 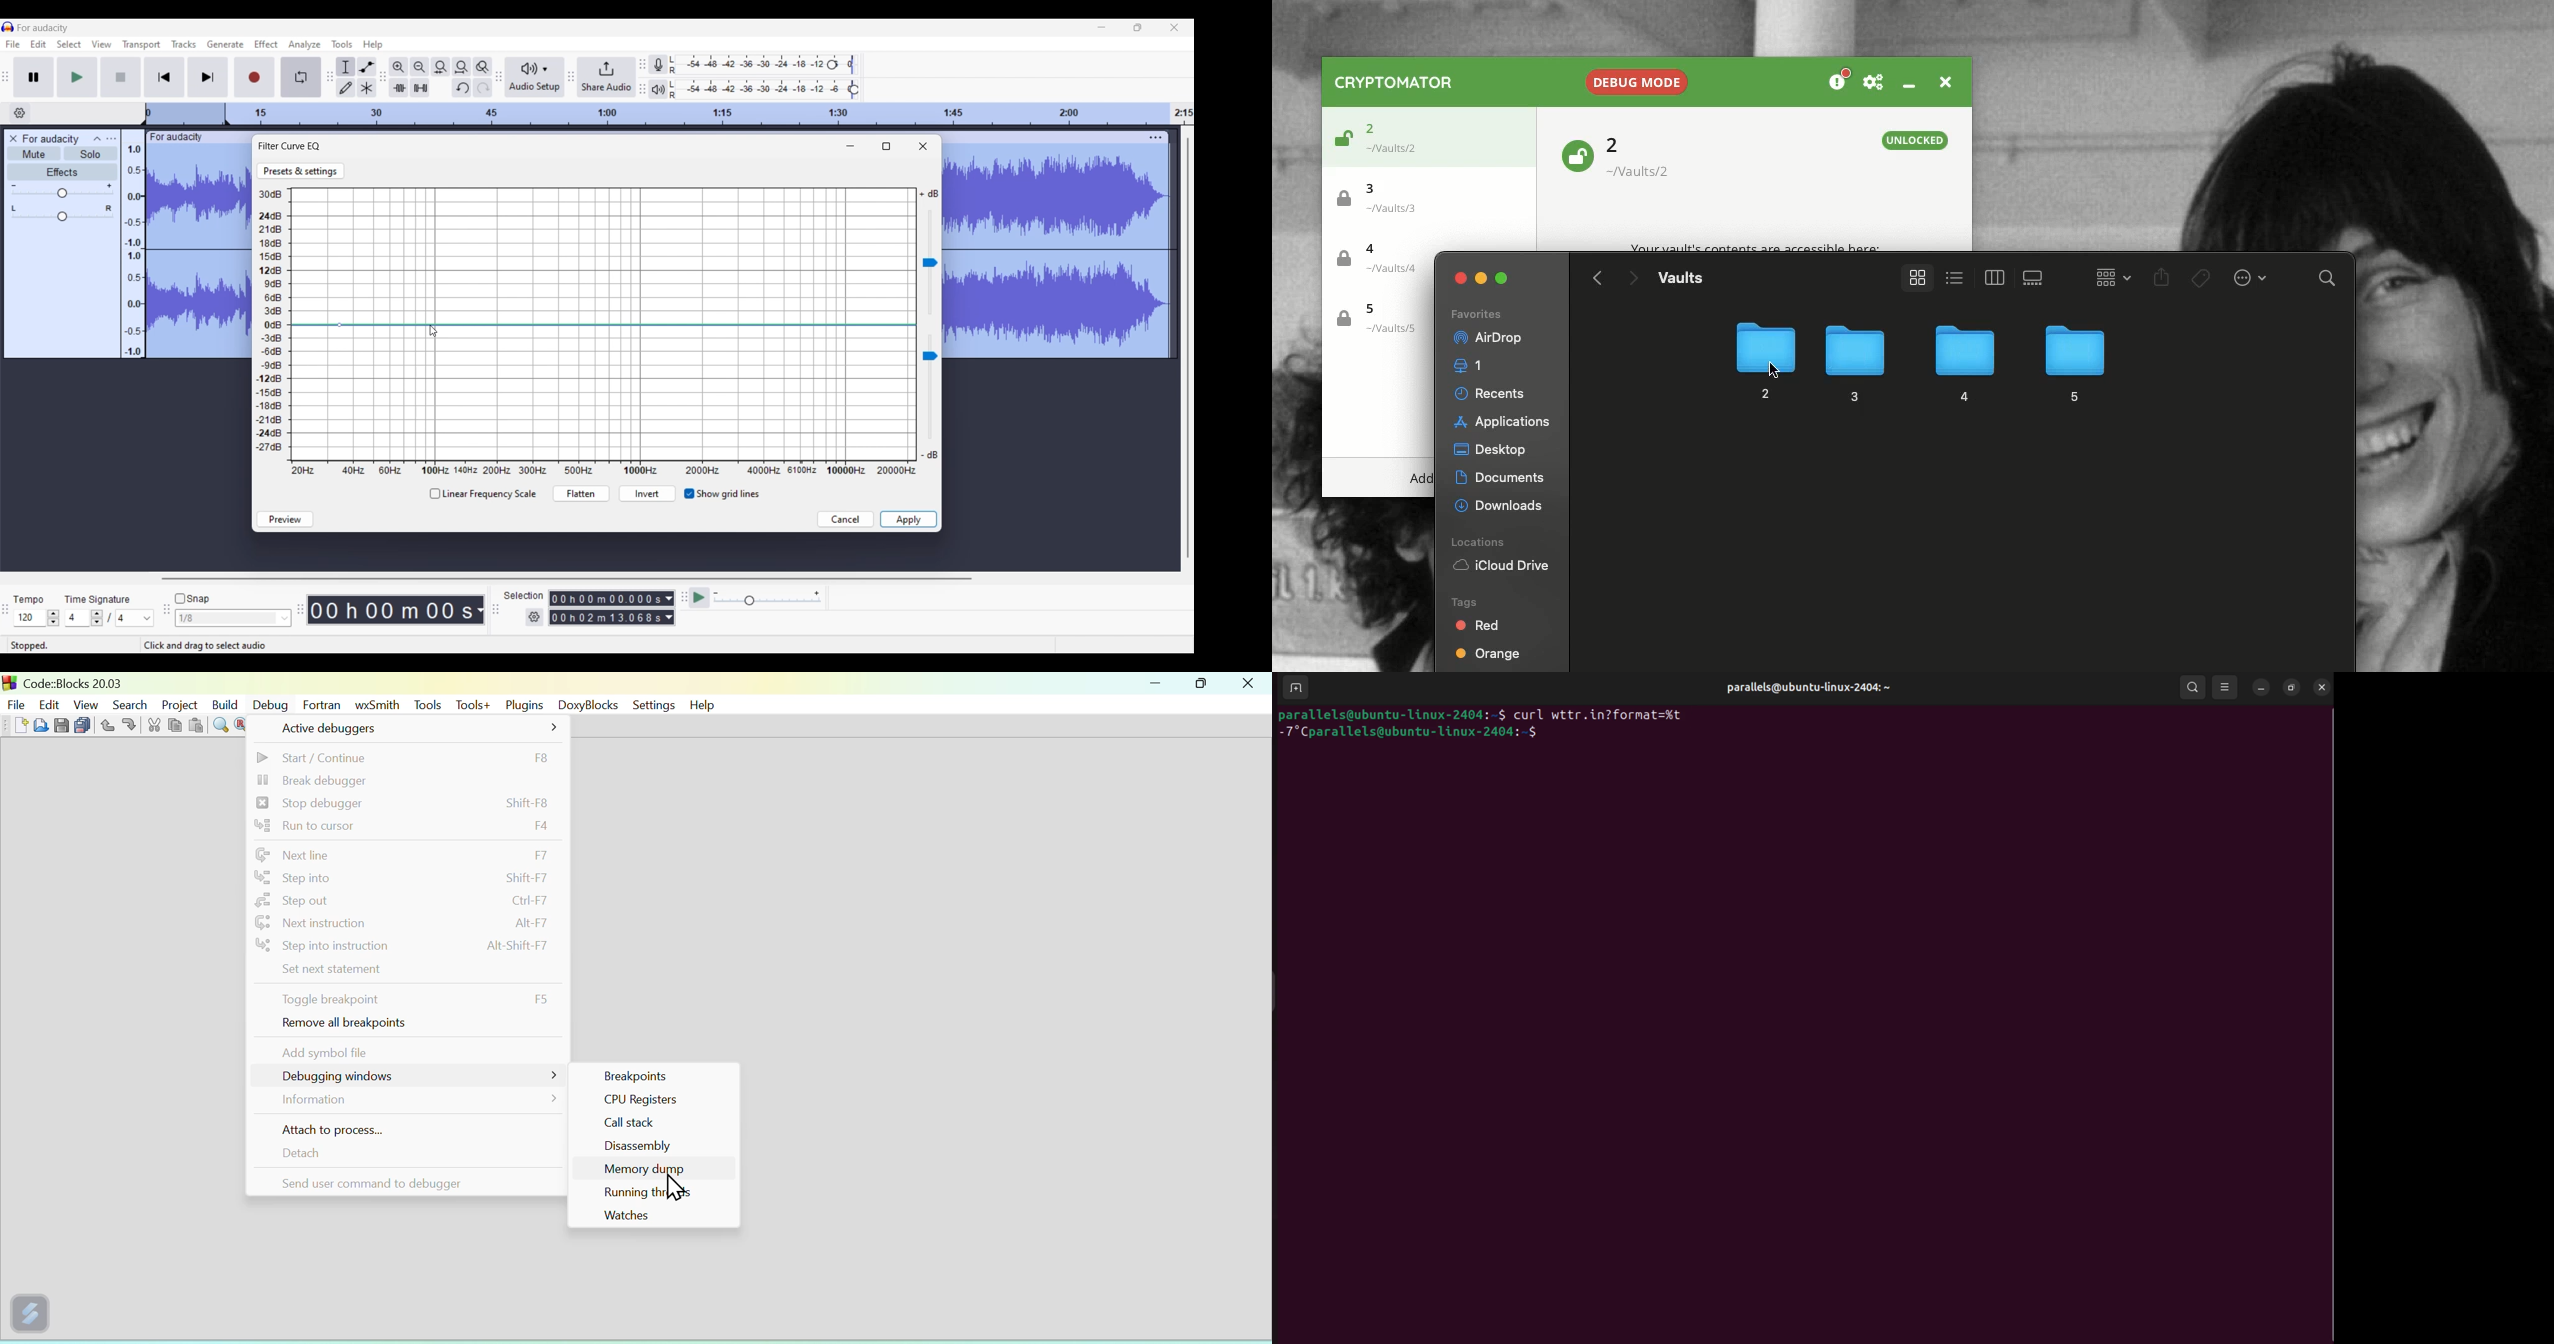 I want to click on undo, so click(x=105, y=725).